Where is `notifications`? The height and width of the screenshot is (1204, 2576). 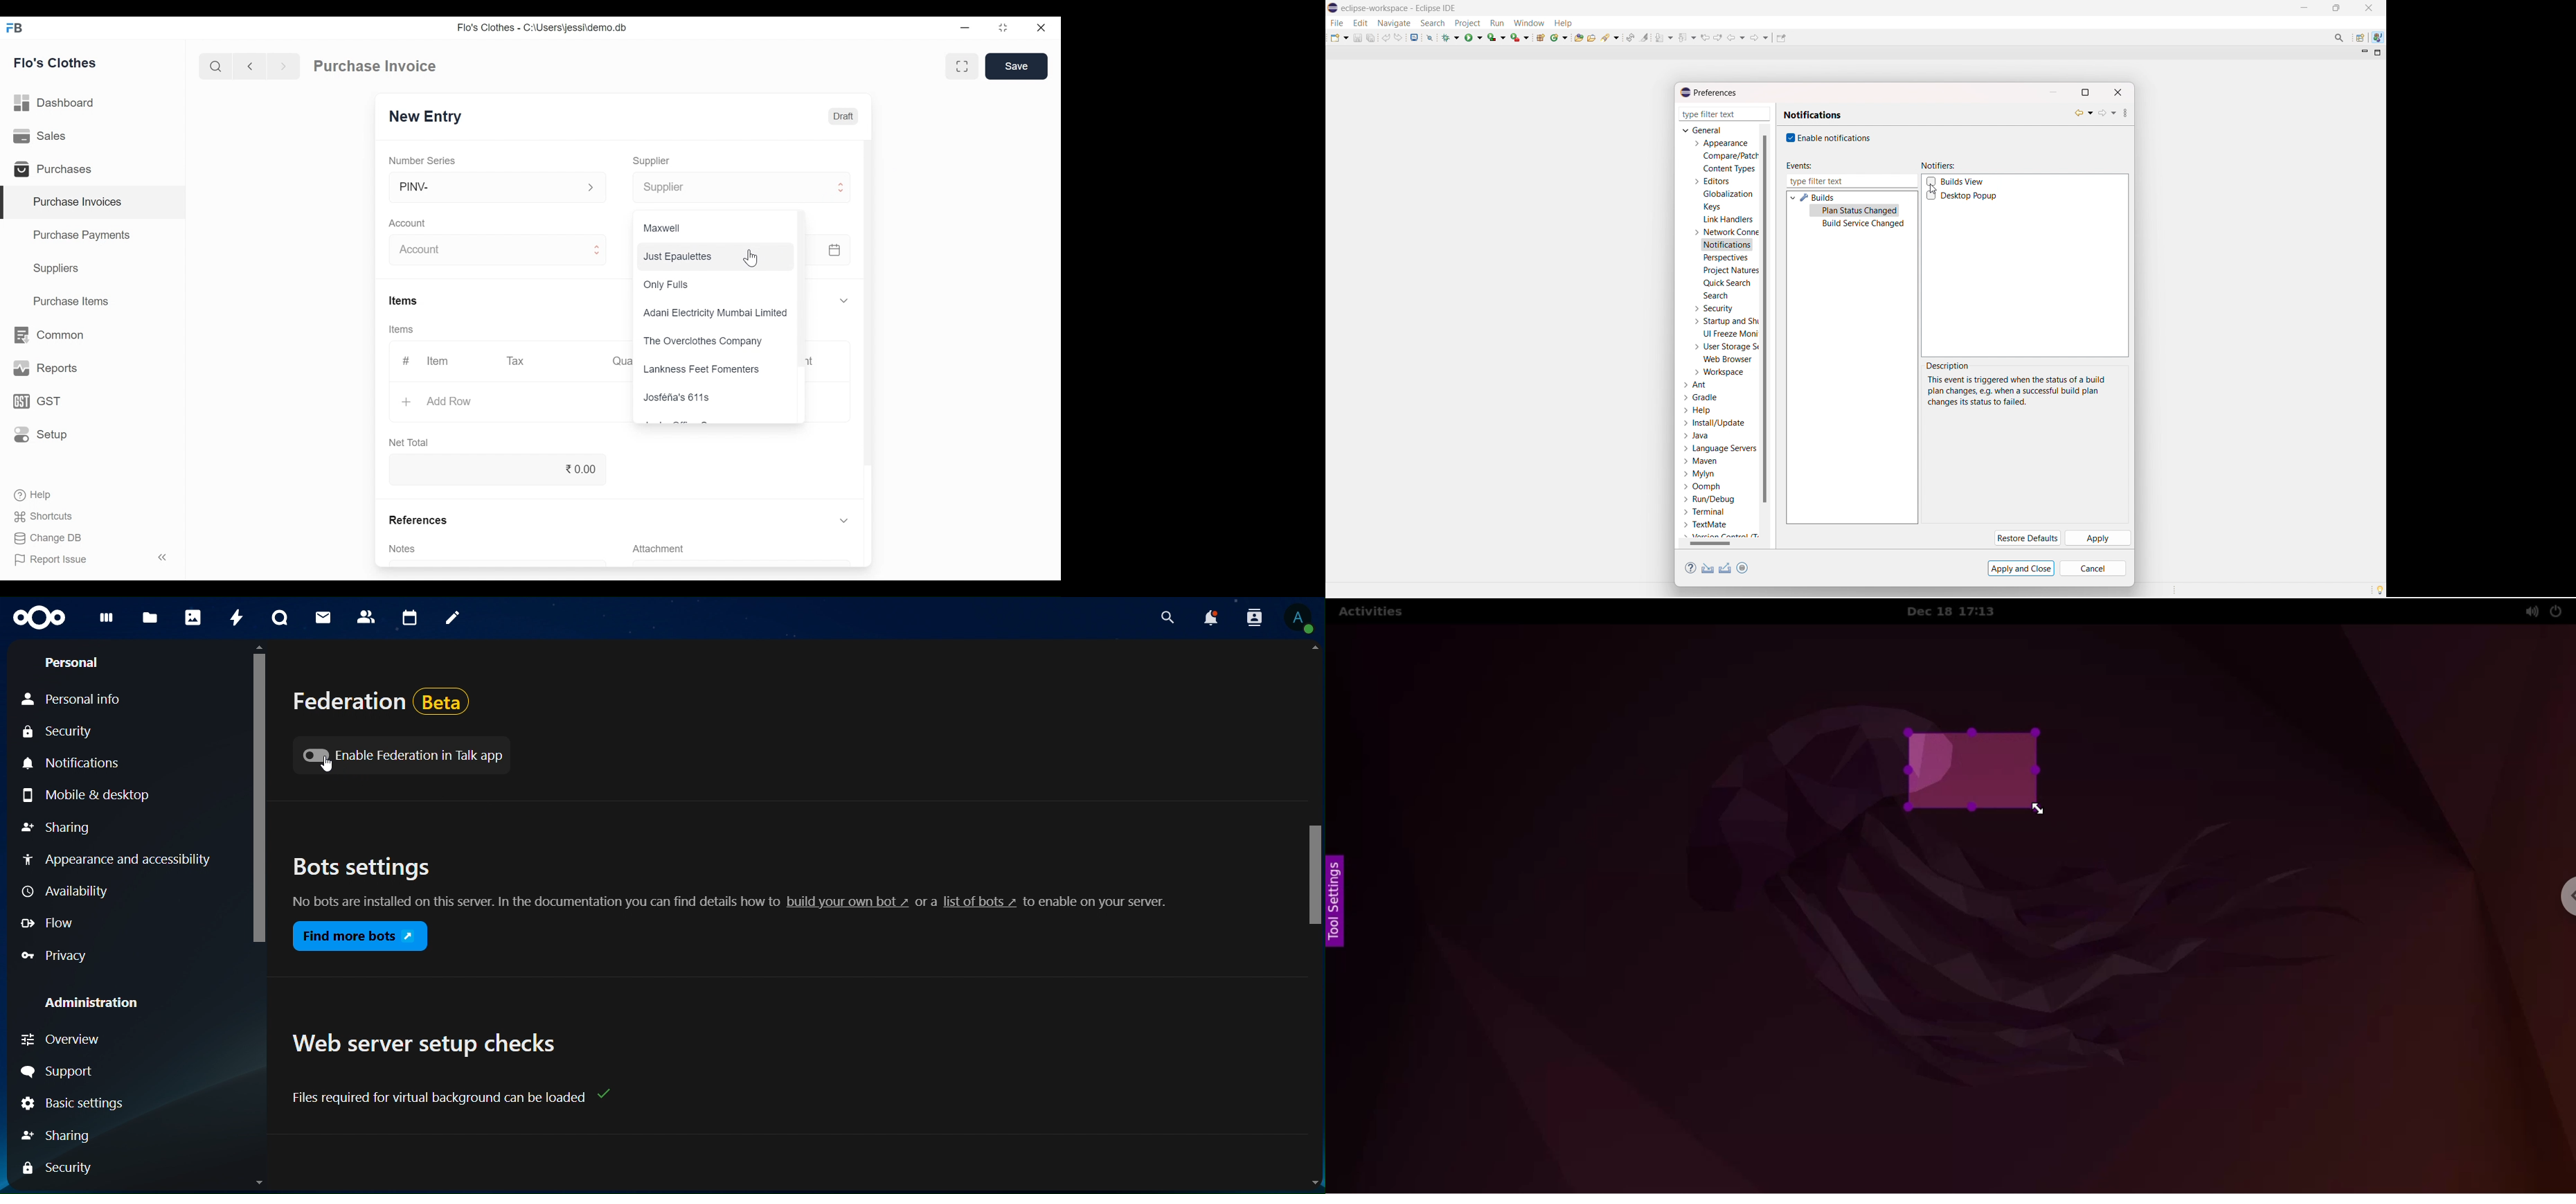 notifications is located at coordinates (1211, 618).